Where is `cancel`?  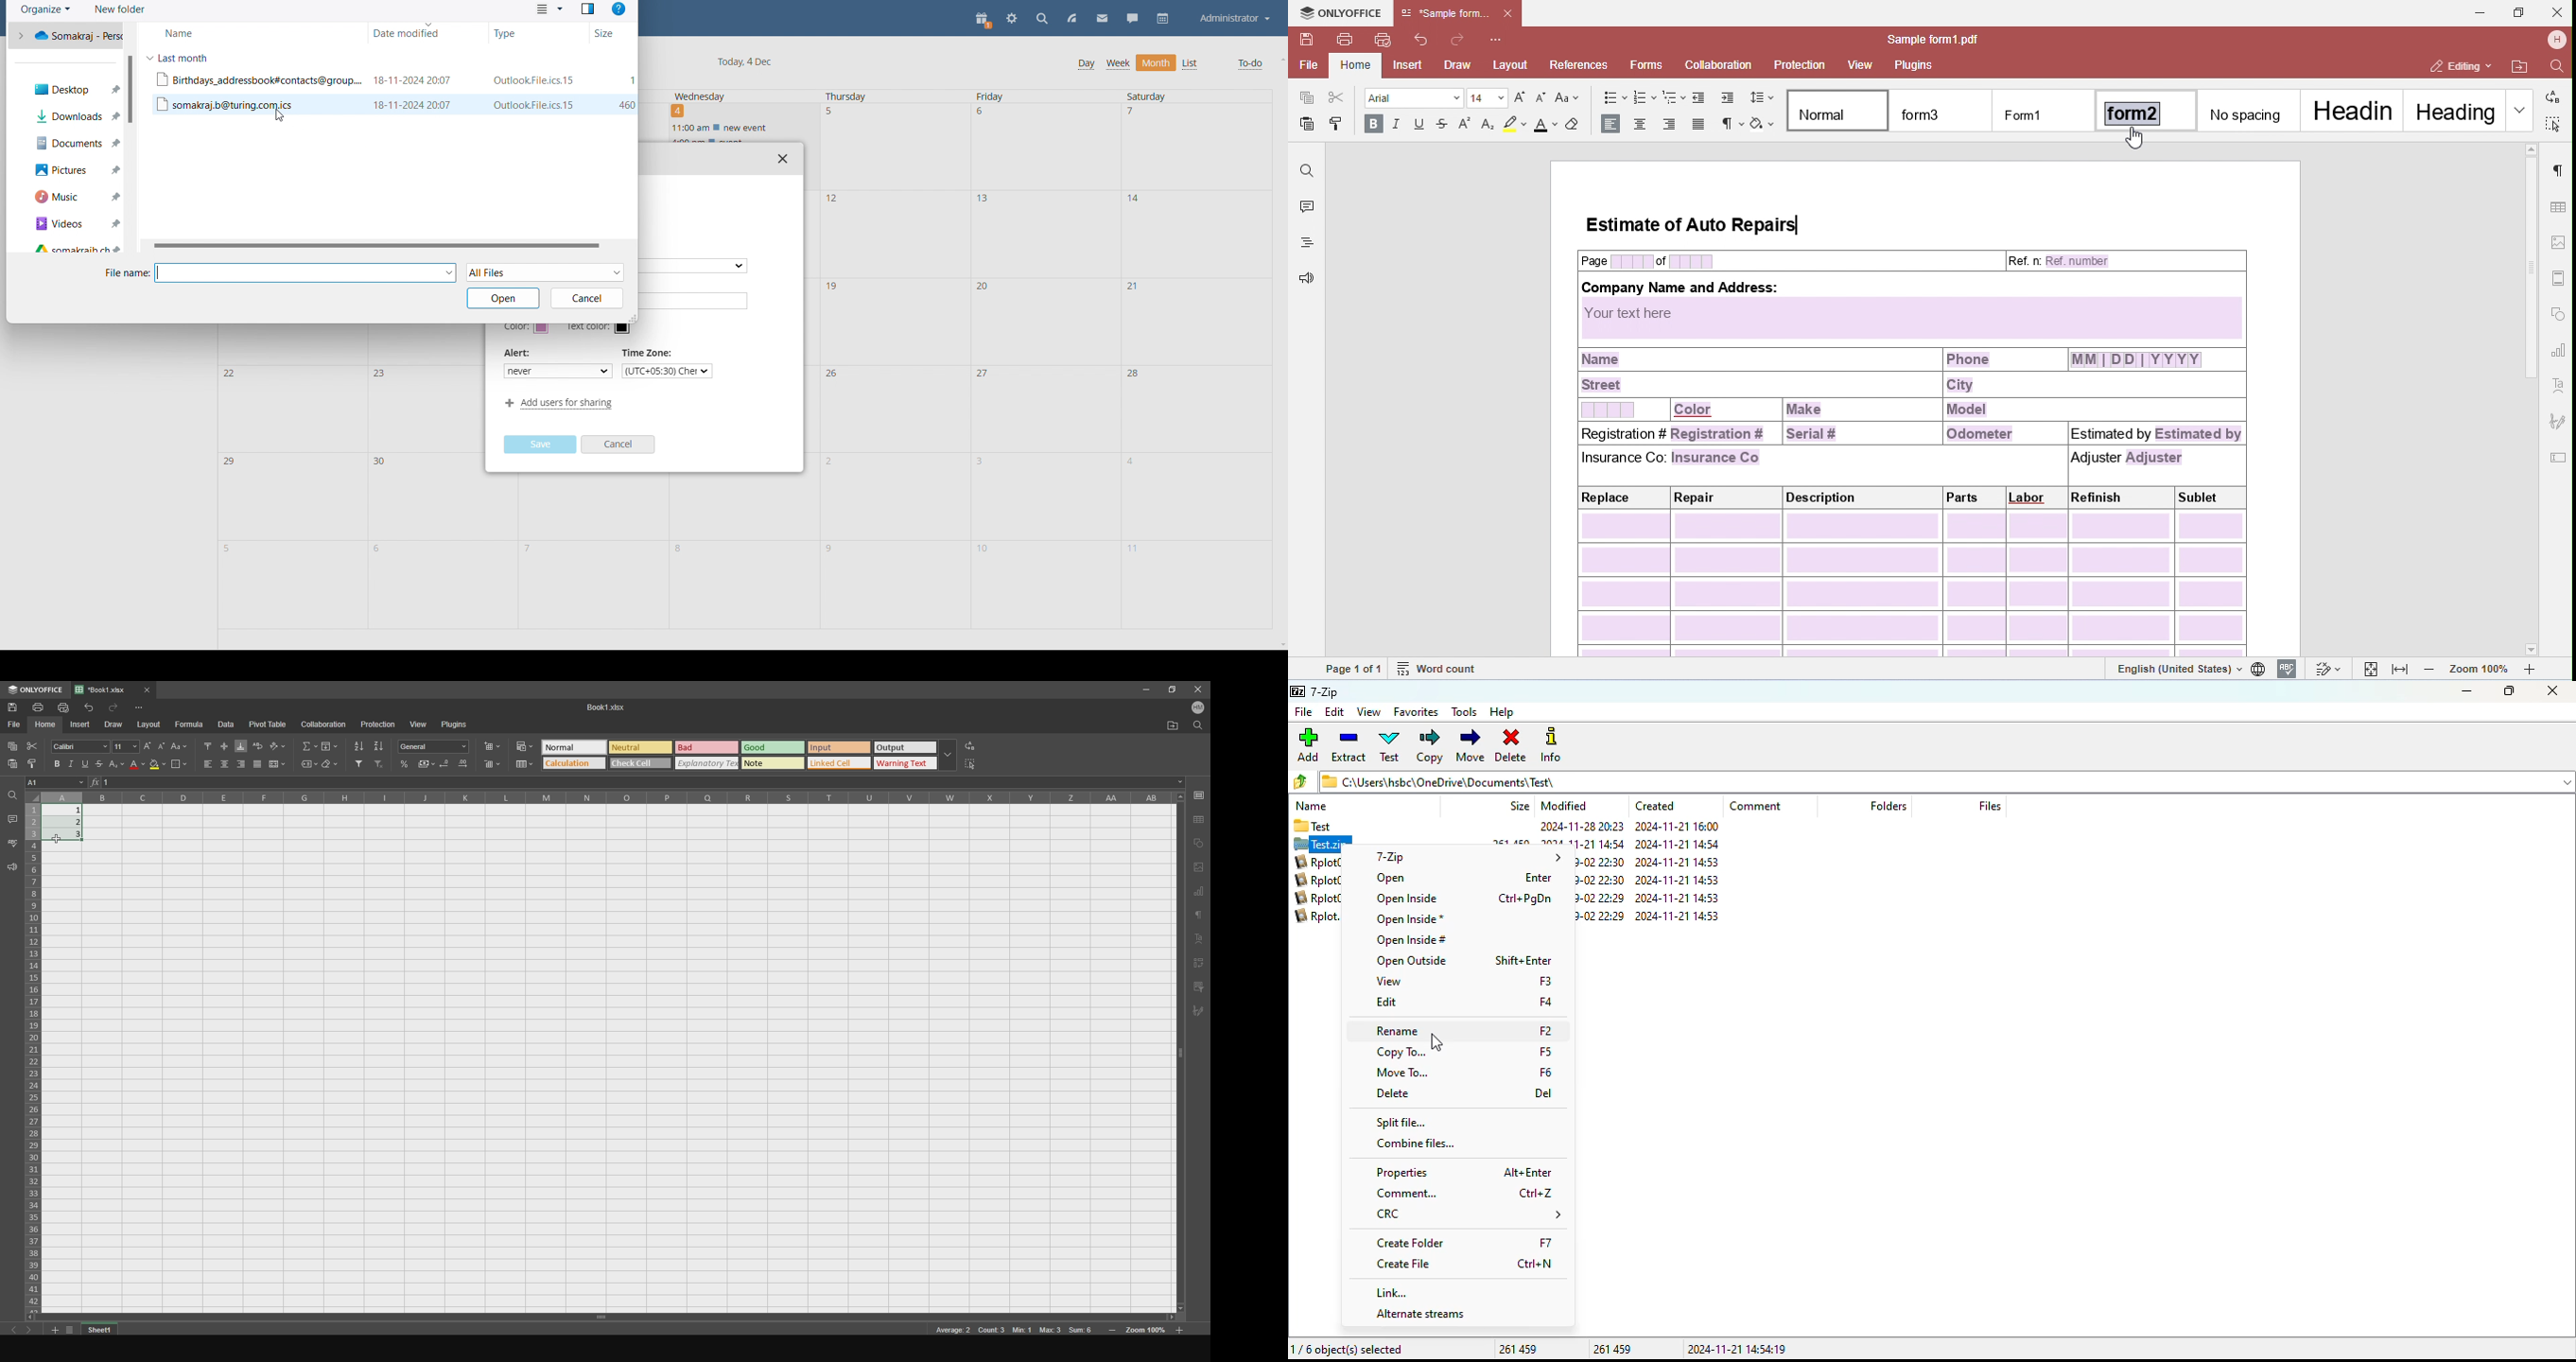 cancel is located at coordinates (586, 298).